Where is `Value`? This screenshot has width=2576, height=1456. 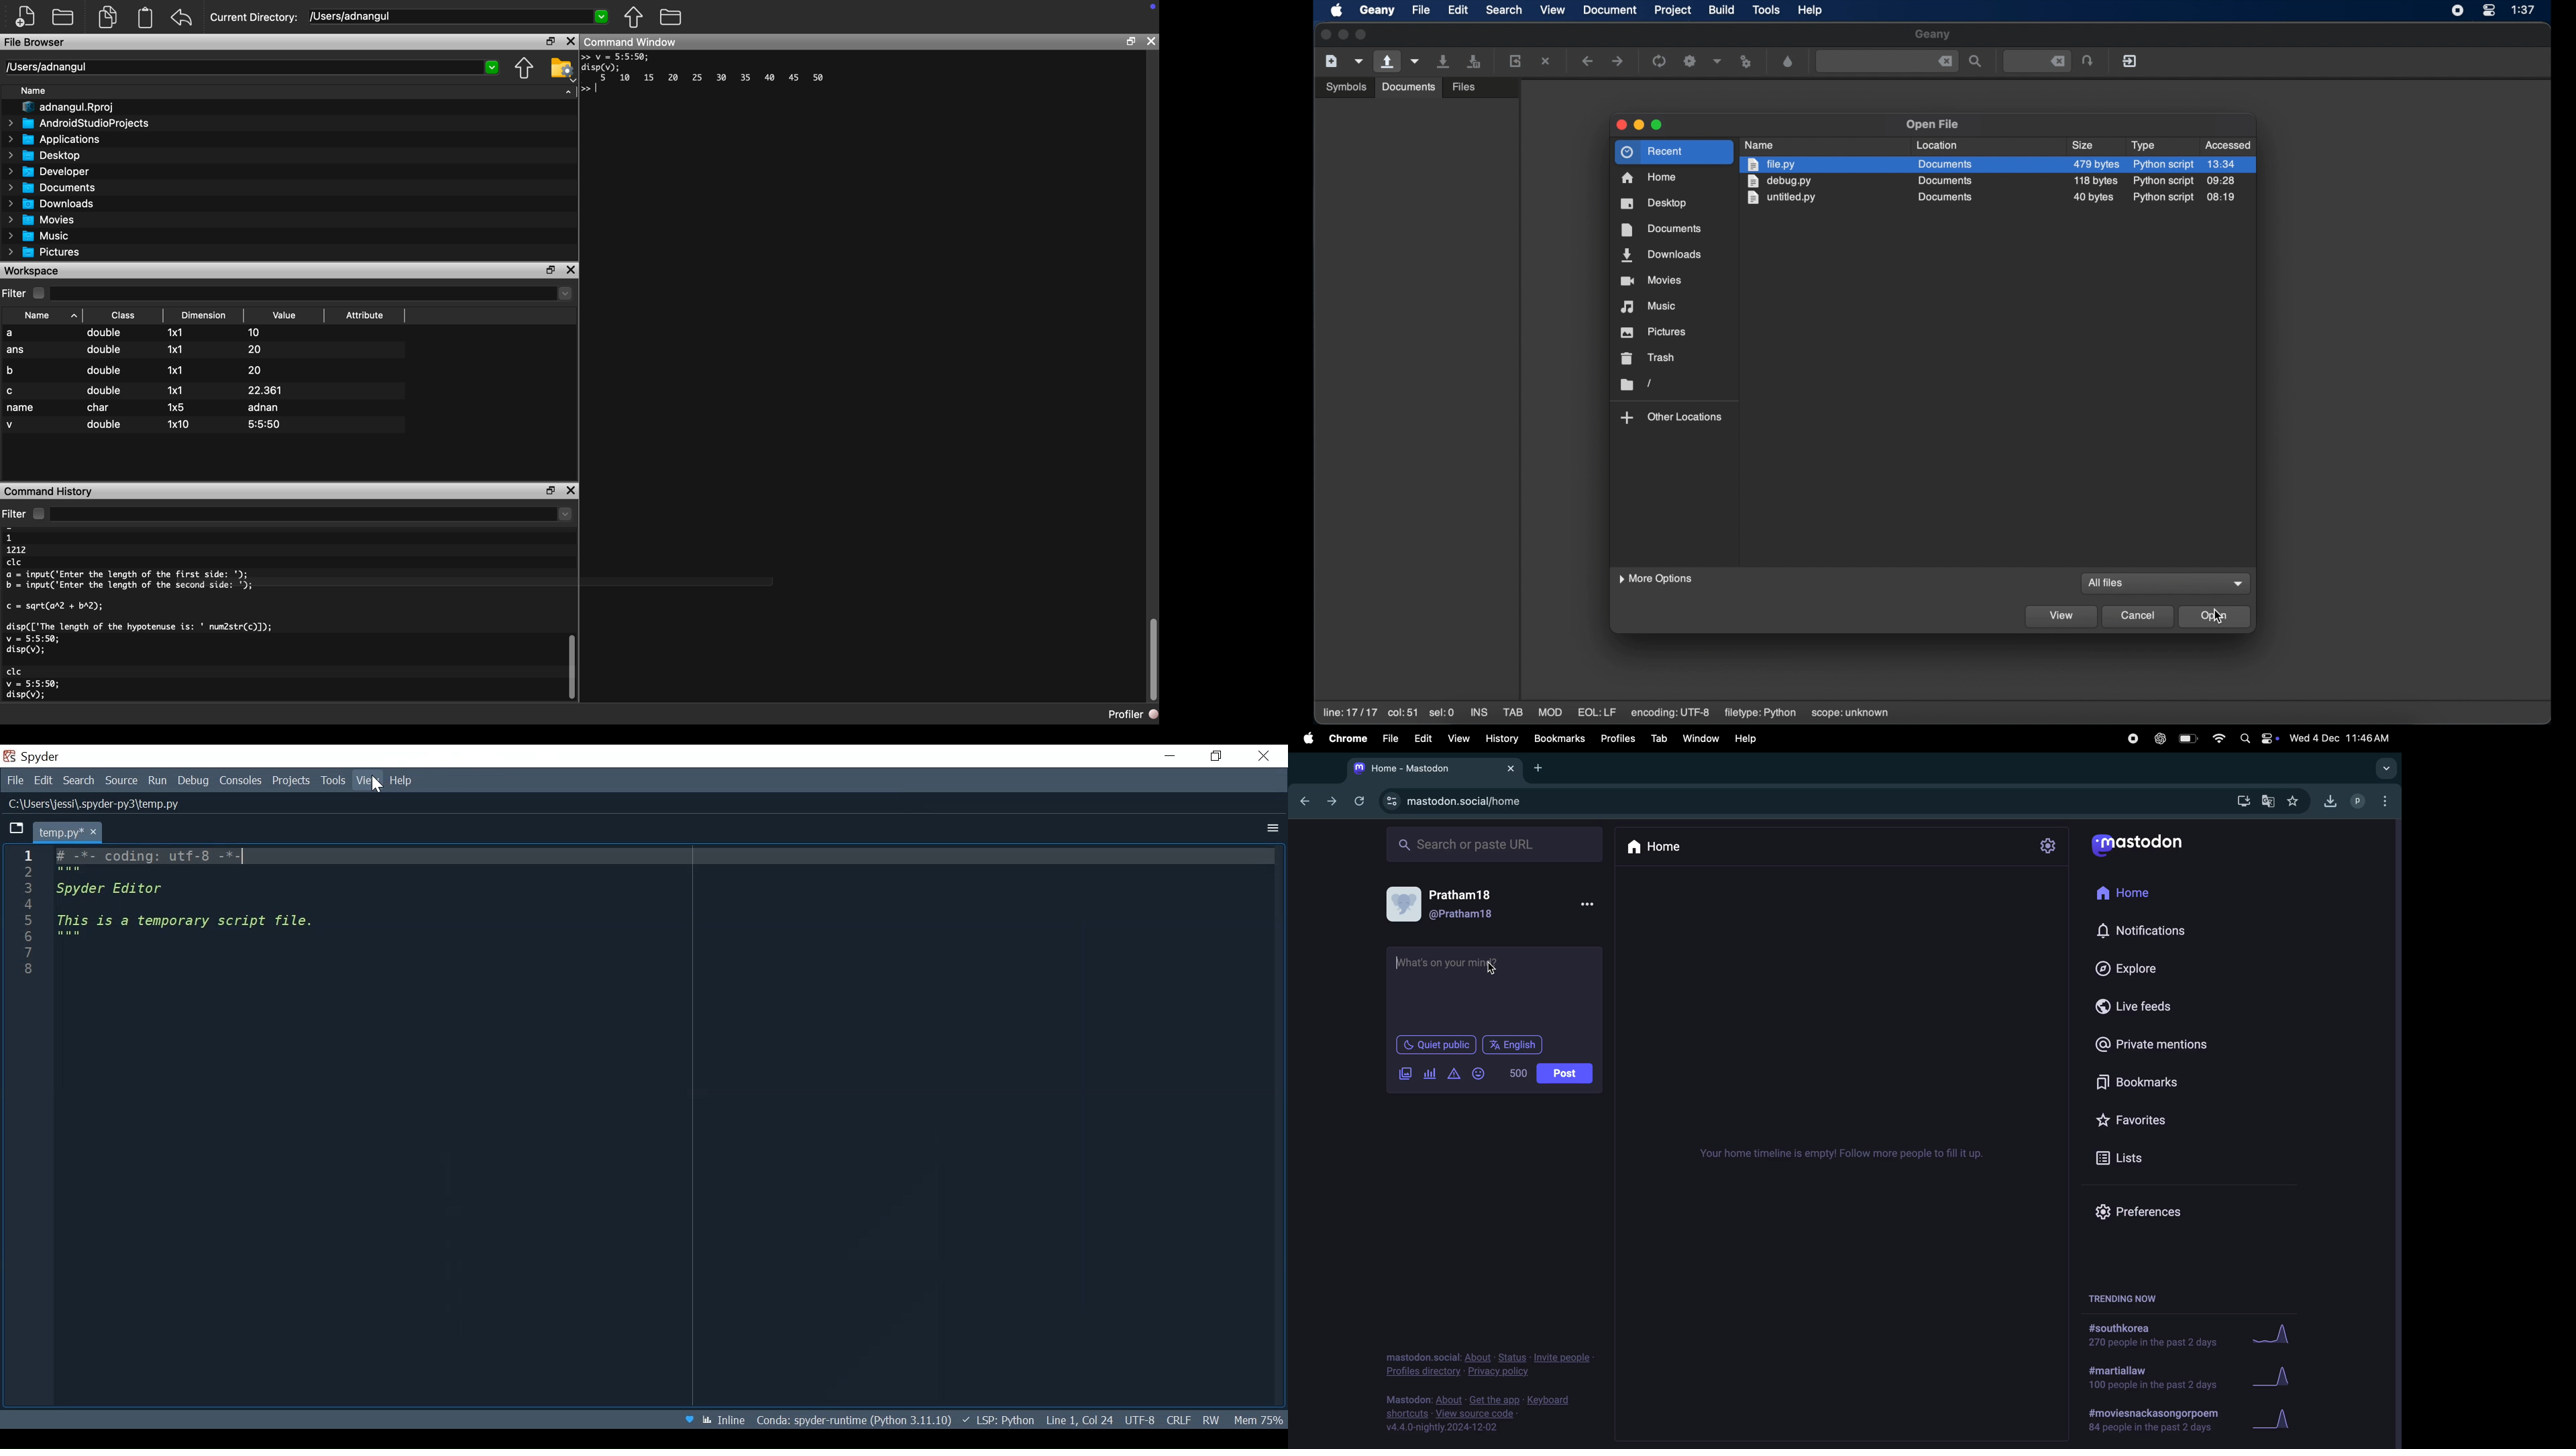
Value is located at coordinates (284, 315).